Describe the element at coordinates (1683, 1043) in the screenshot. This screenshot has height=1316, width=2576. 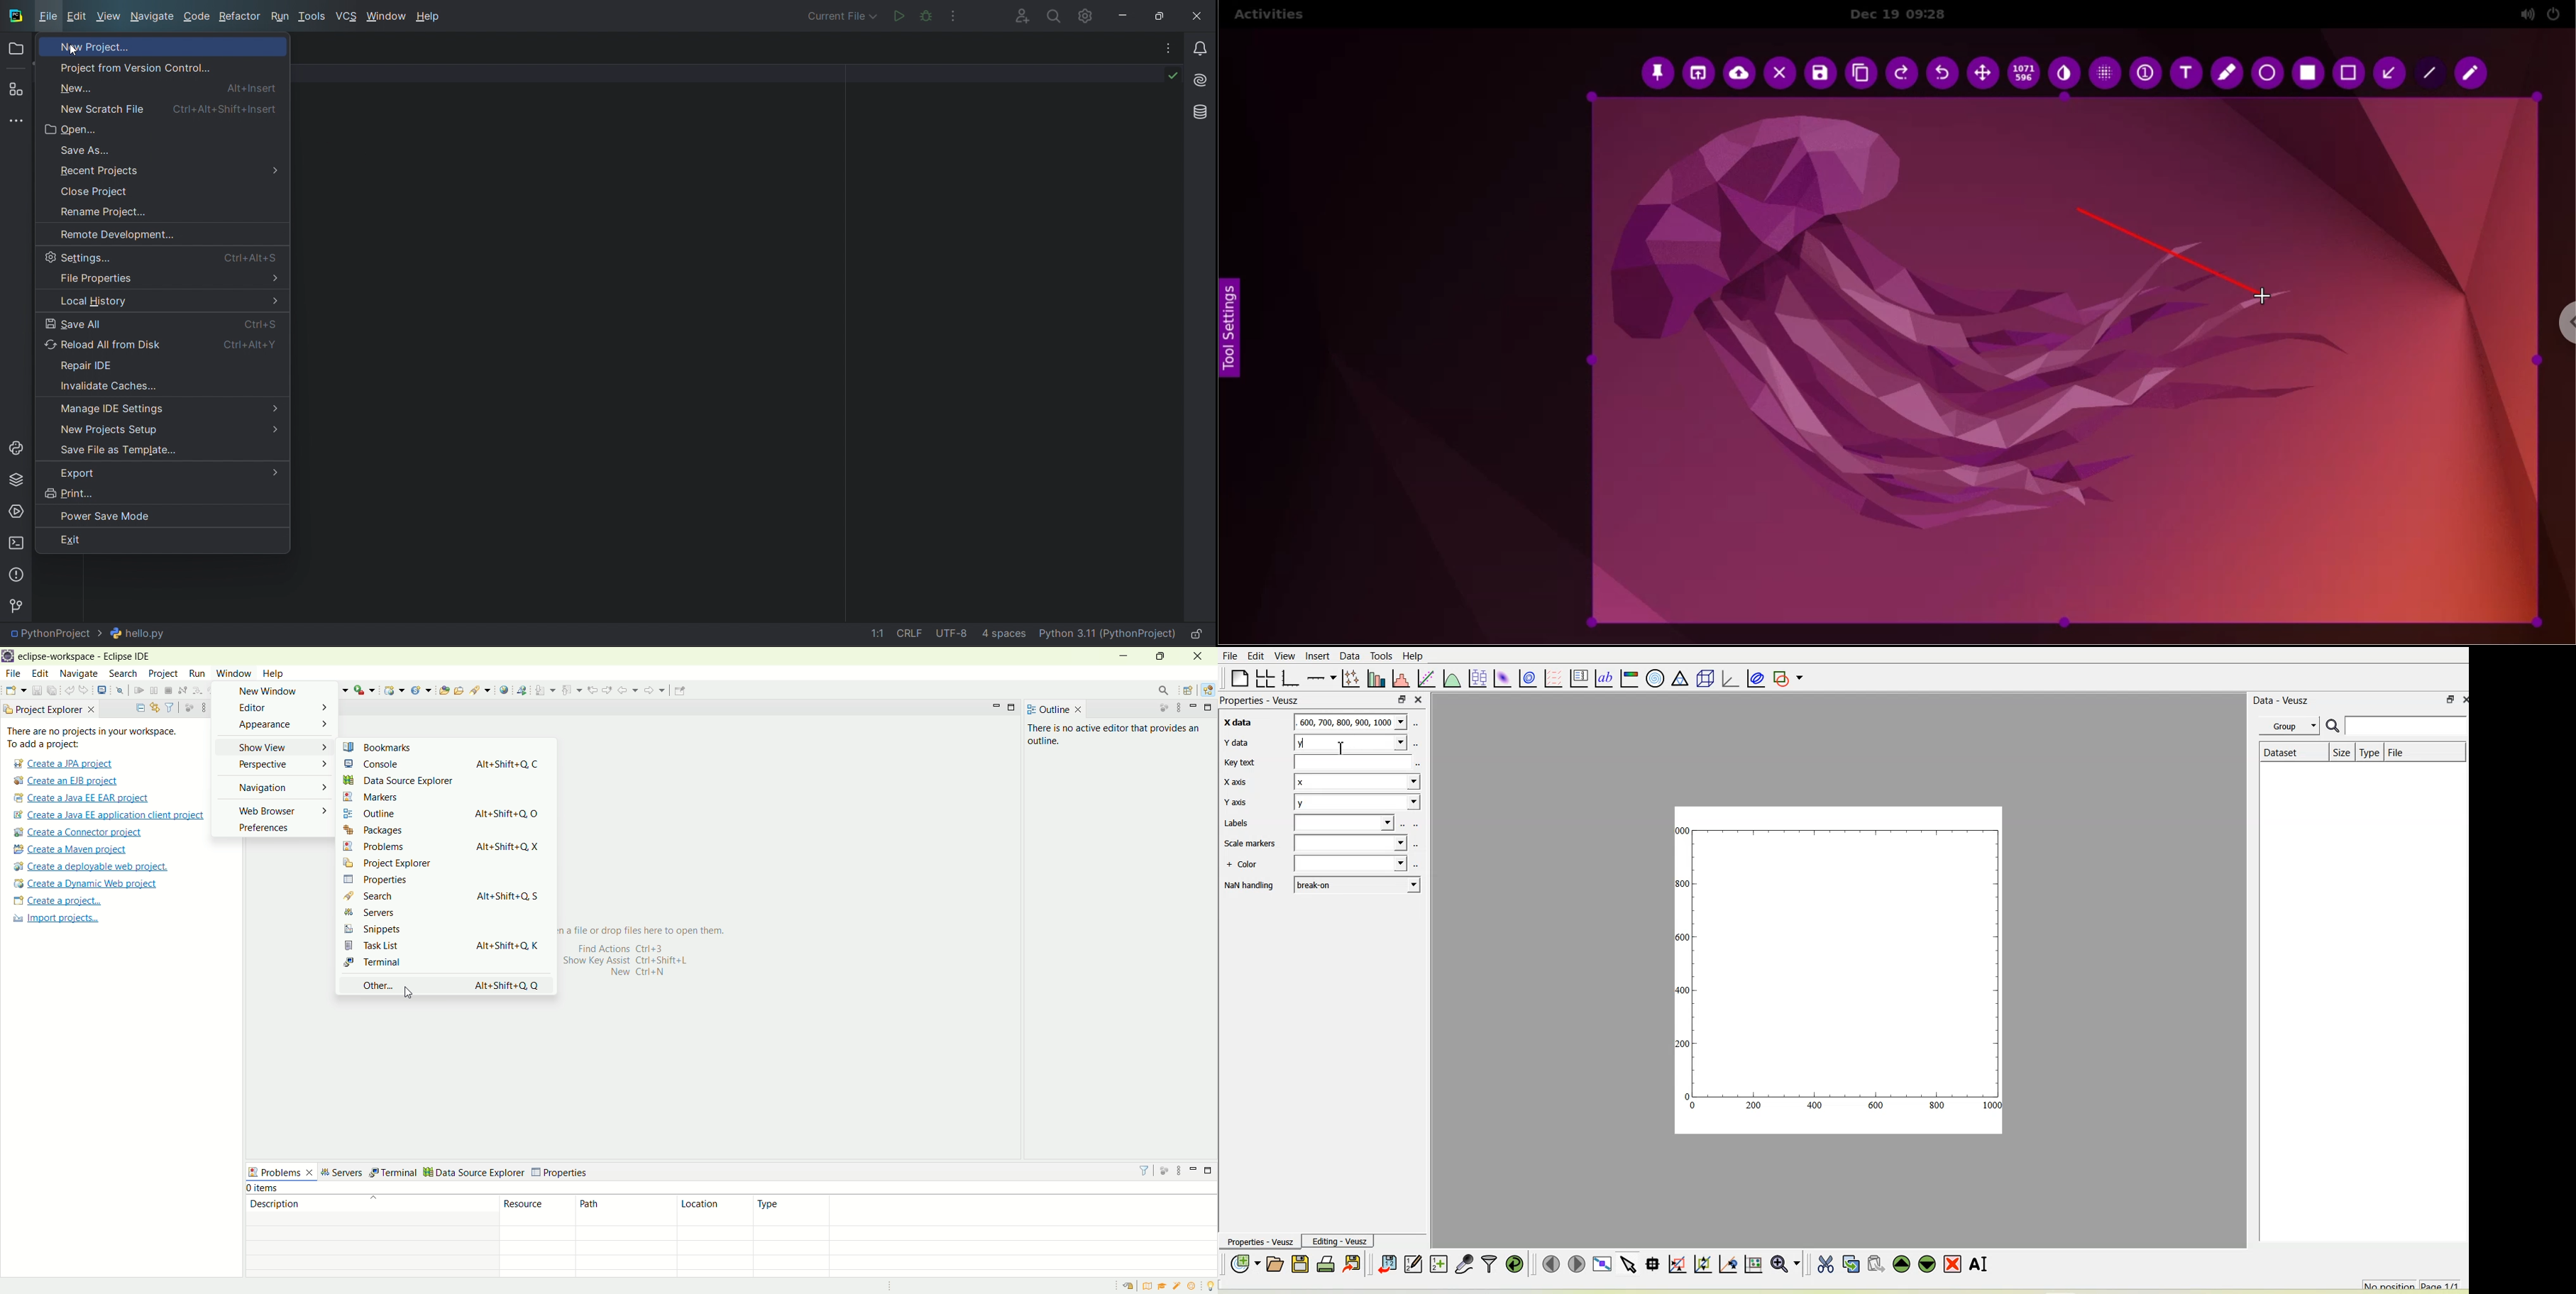
I see `200` at that location.